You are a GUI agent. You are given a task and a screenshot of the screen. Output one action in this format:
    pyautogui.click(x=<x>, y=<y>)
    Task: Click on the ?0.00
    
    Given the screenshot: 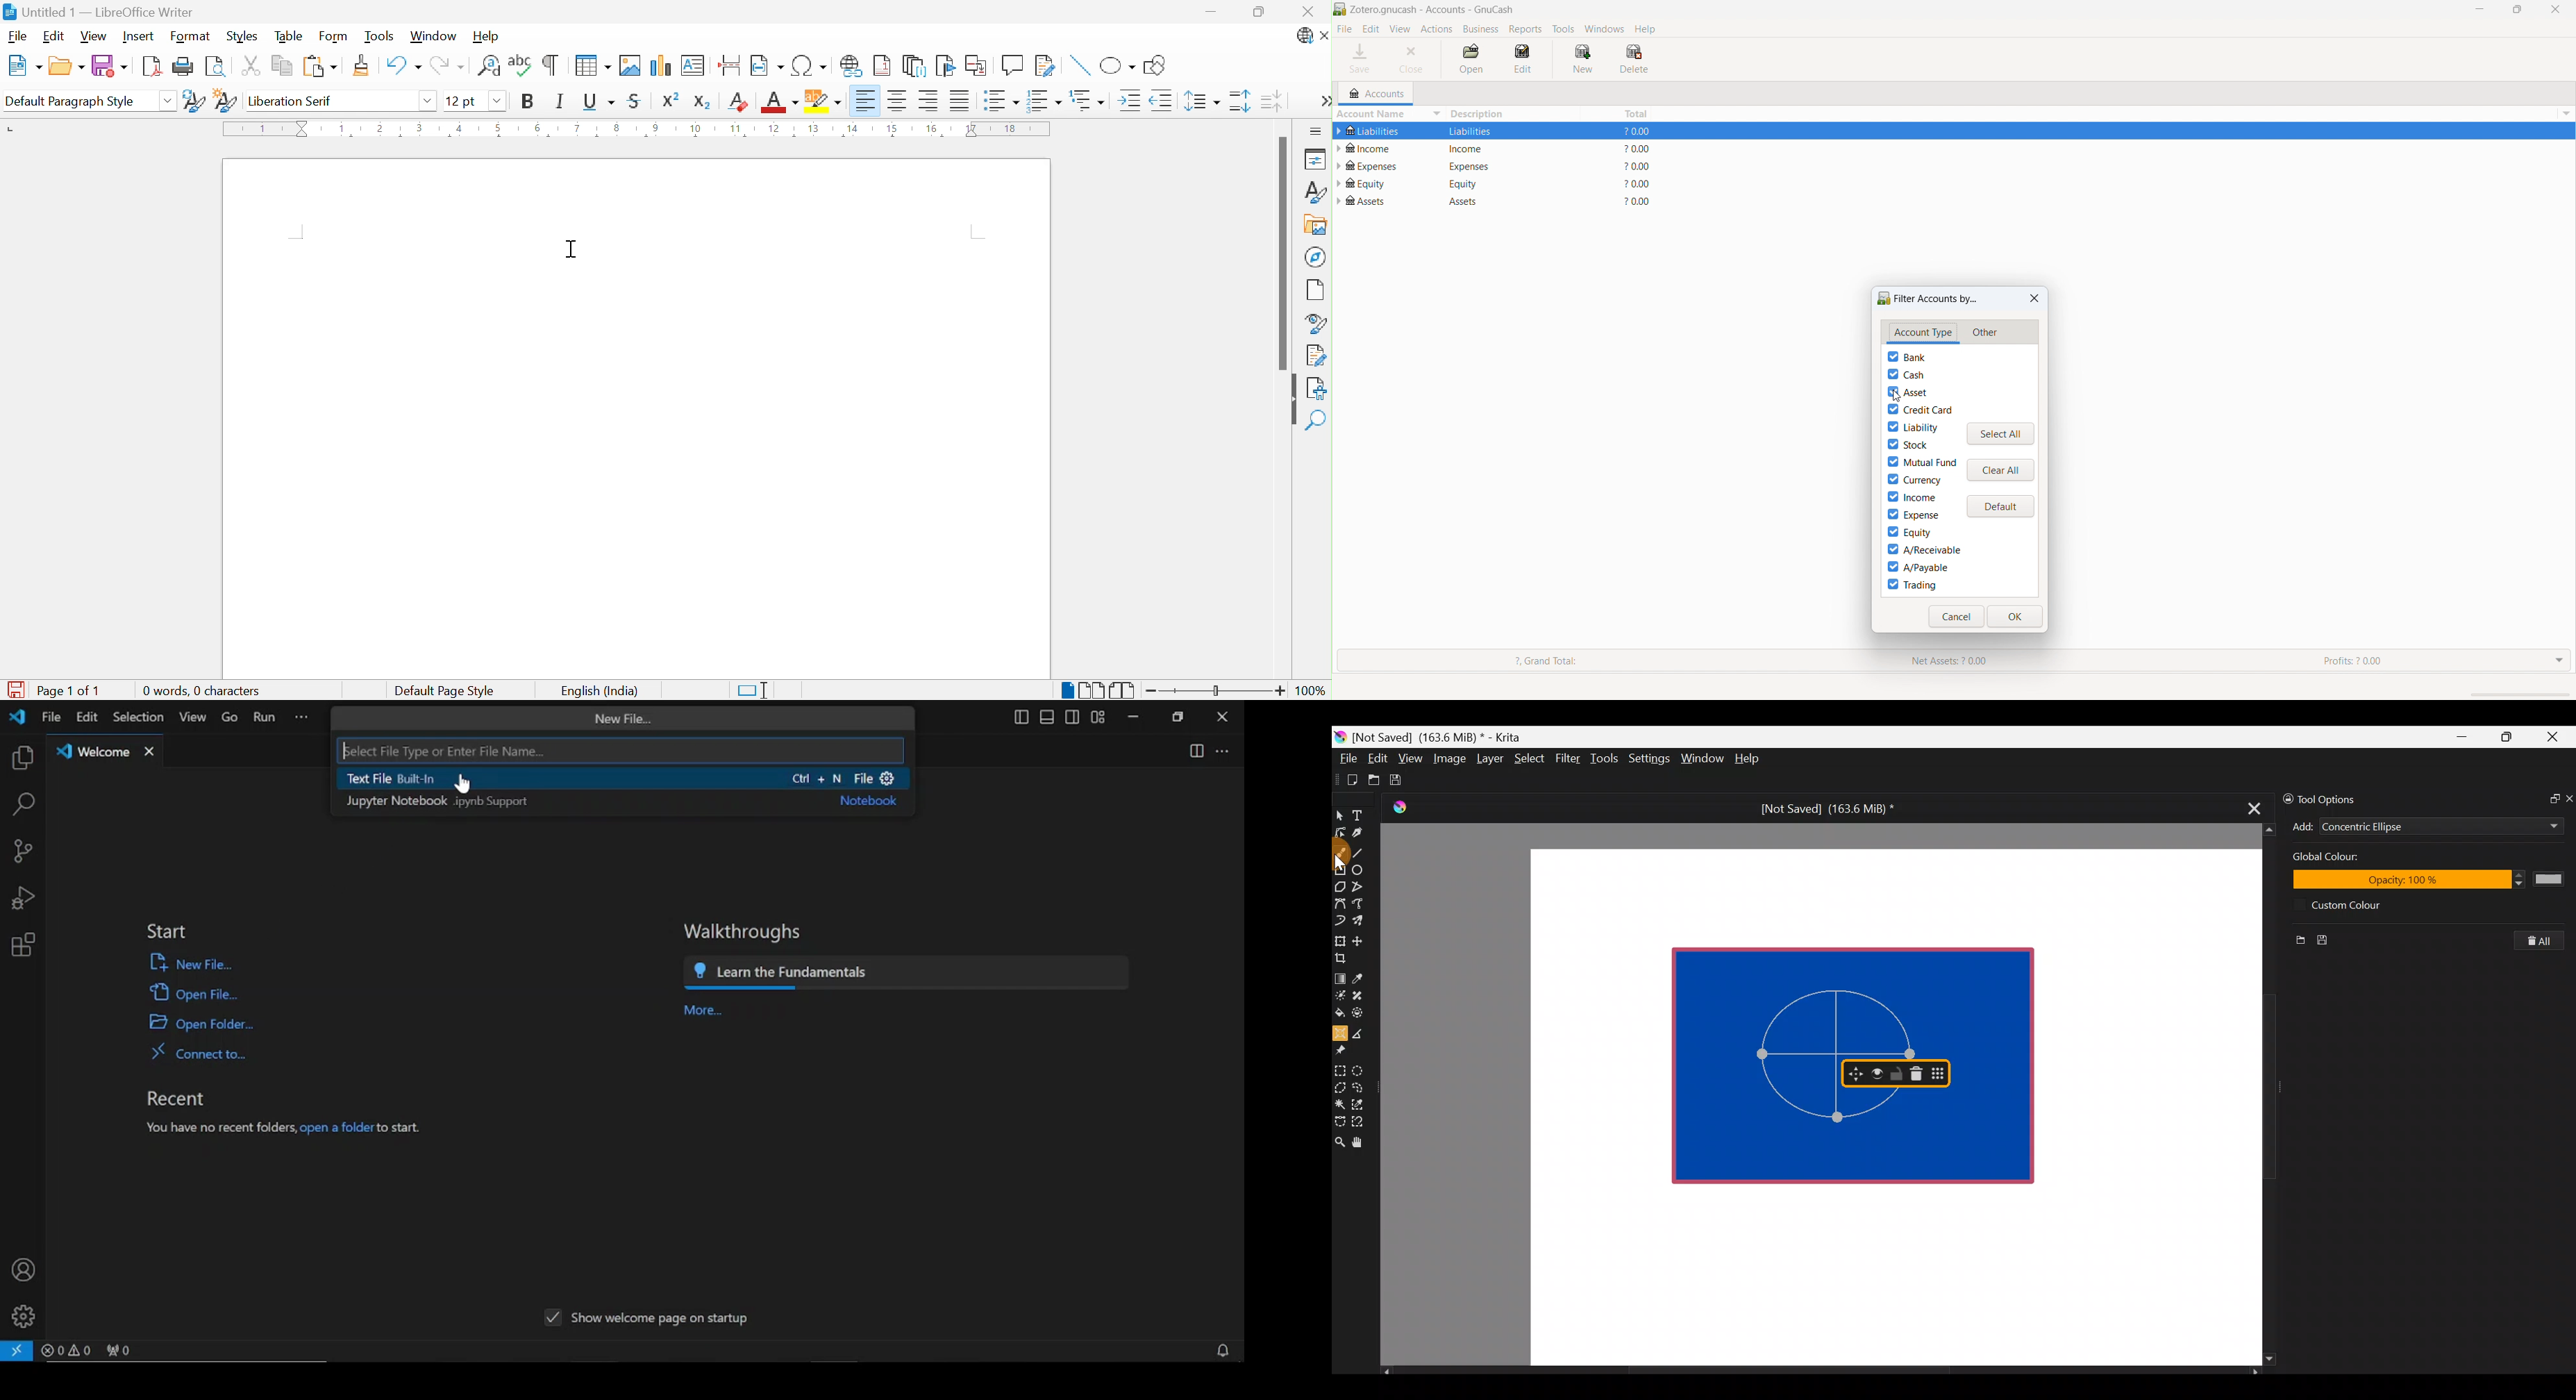 What is the action you would take?
    pyautogui.click(x=1638, y=166)
    